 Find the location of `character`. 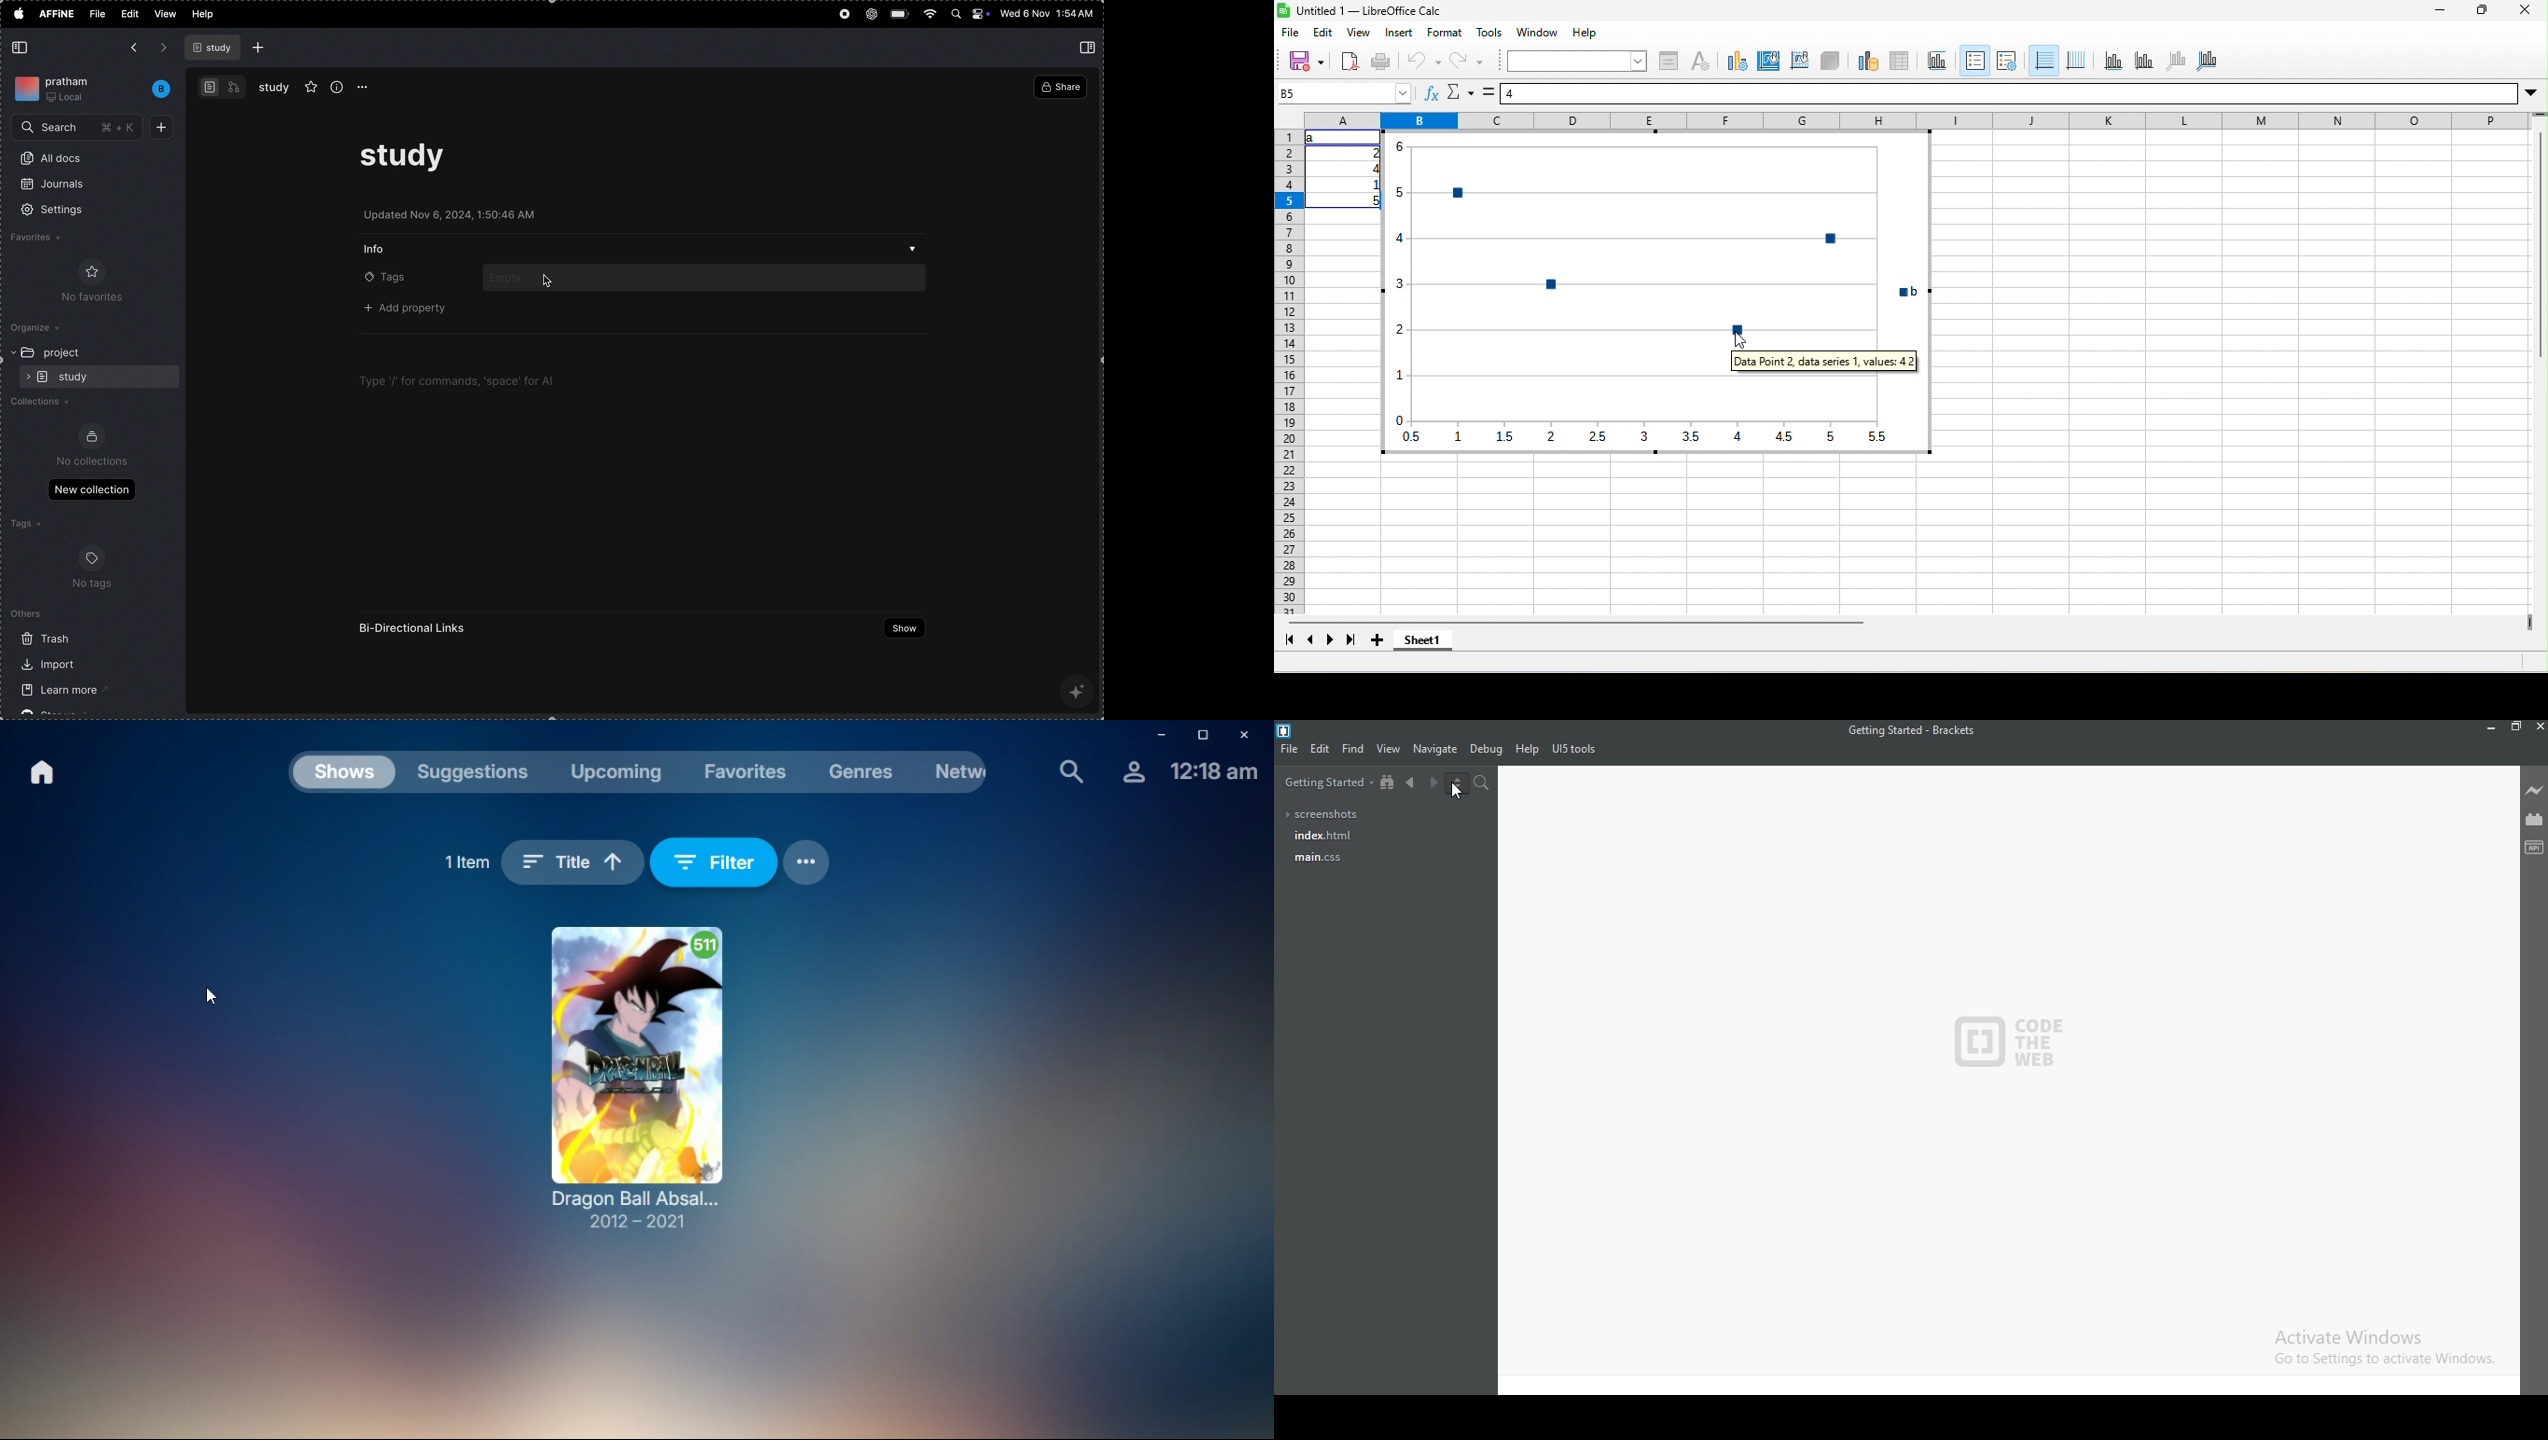

character is located at coordinates (1700, 62).